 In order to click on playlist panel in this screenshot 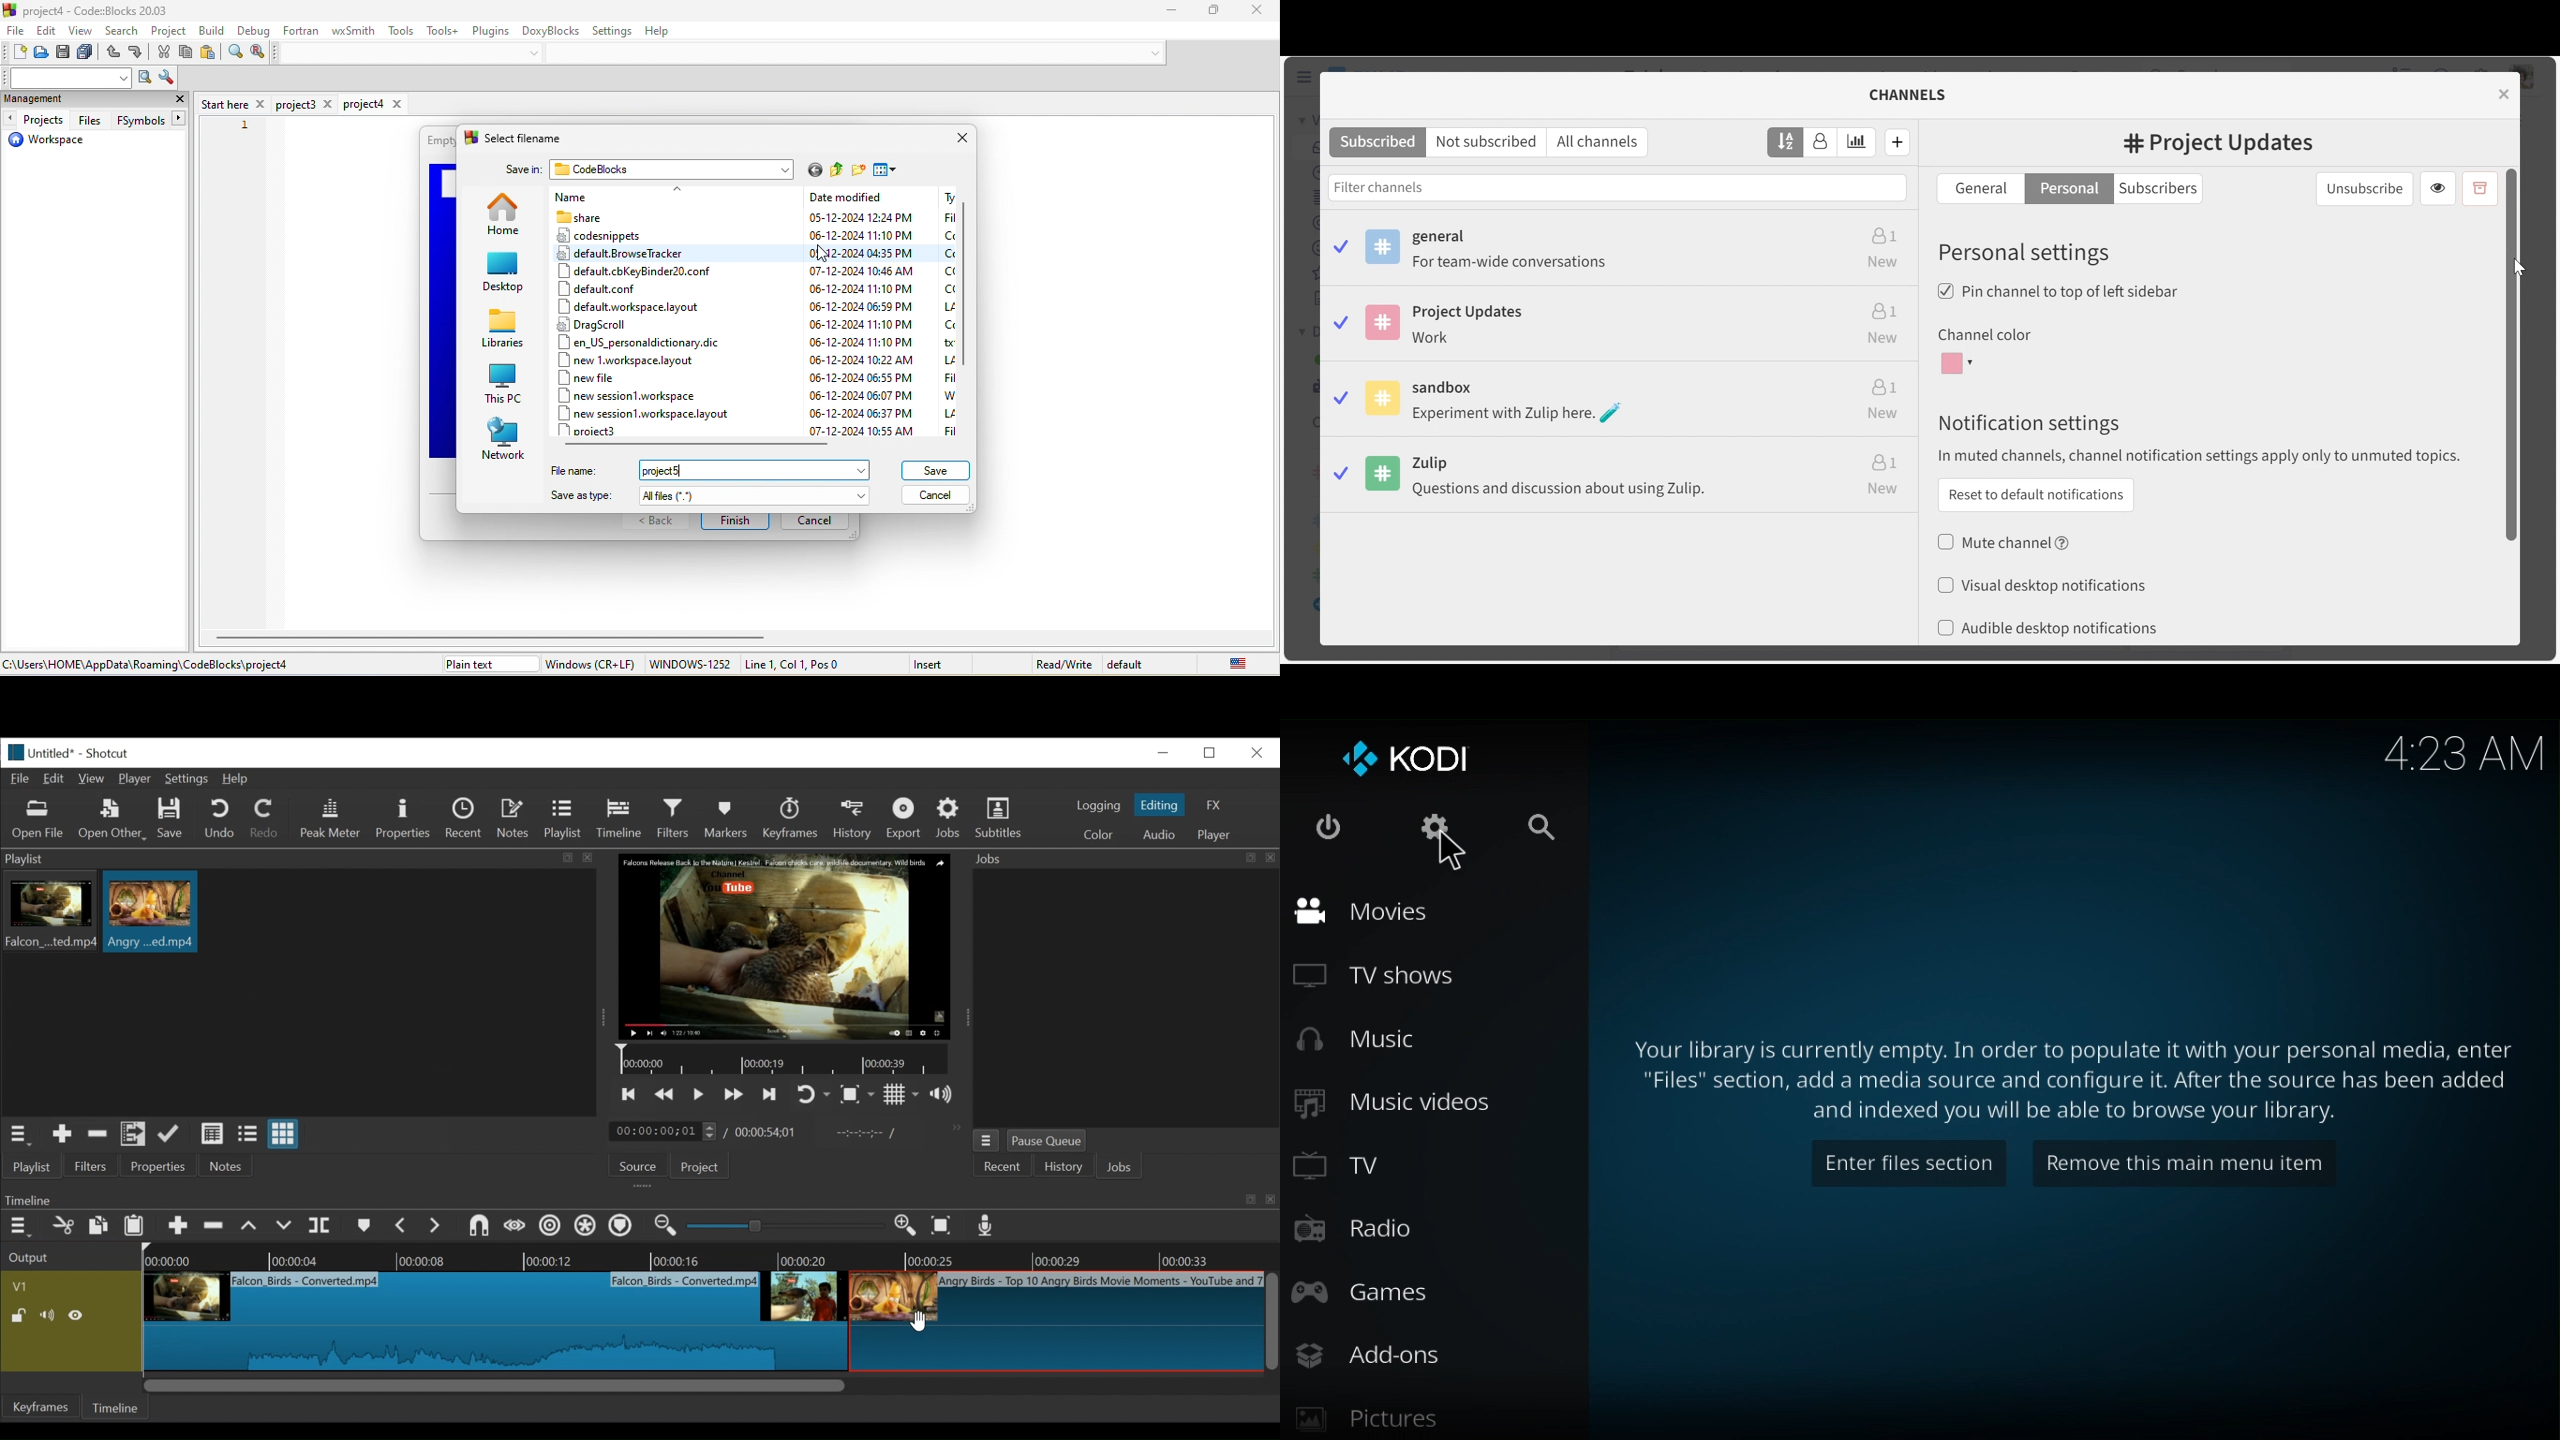, I will do `click(293, 859)`.